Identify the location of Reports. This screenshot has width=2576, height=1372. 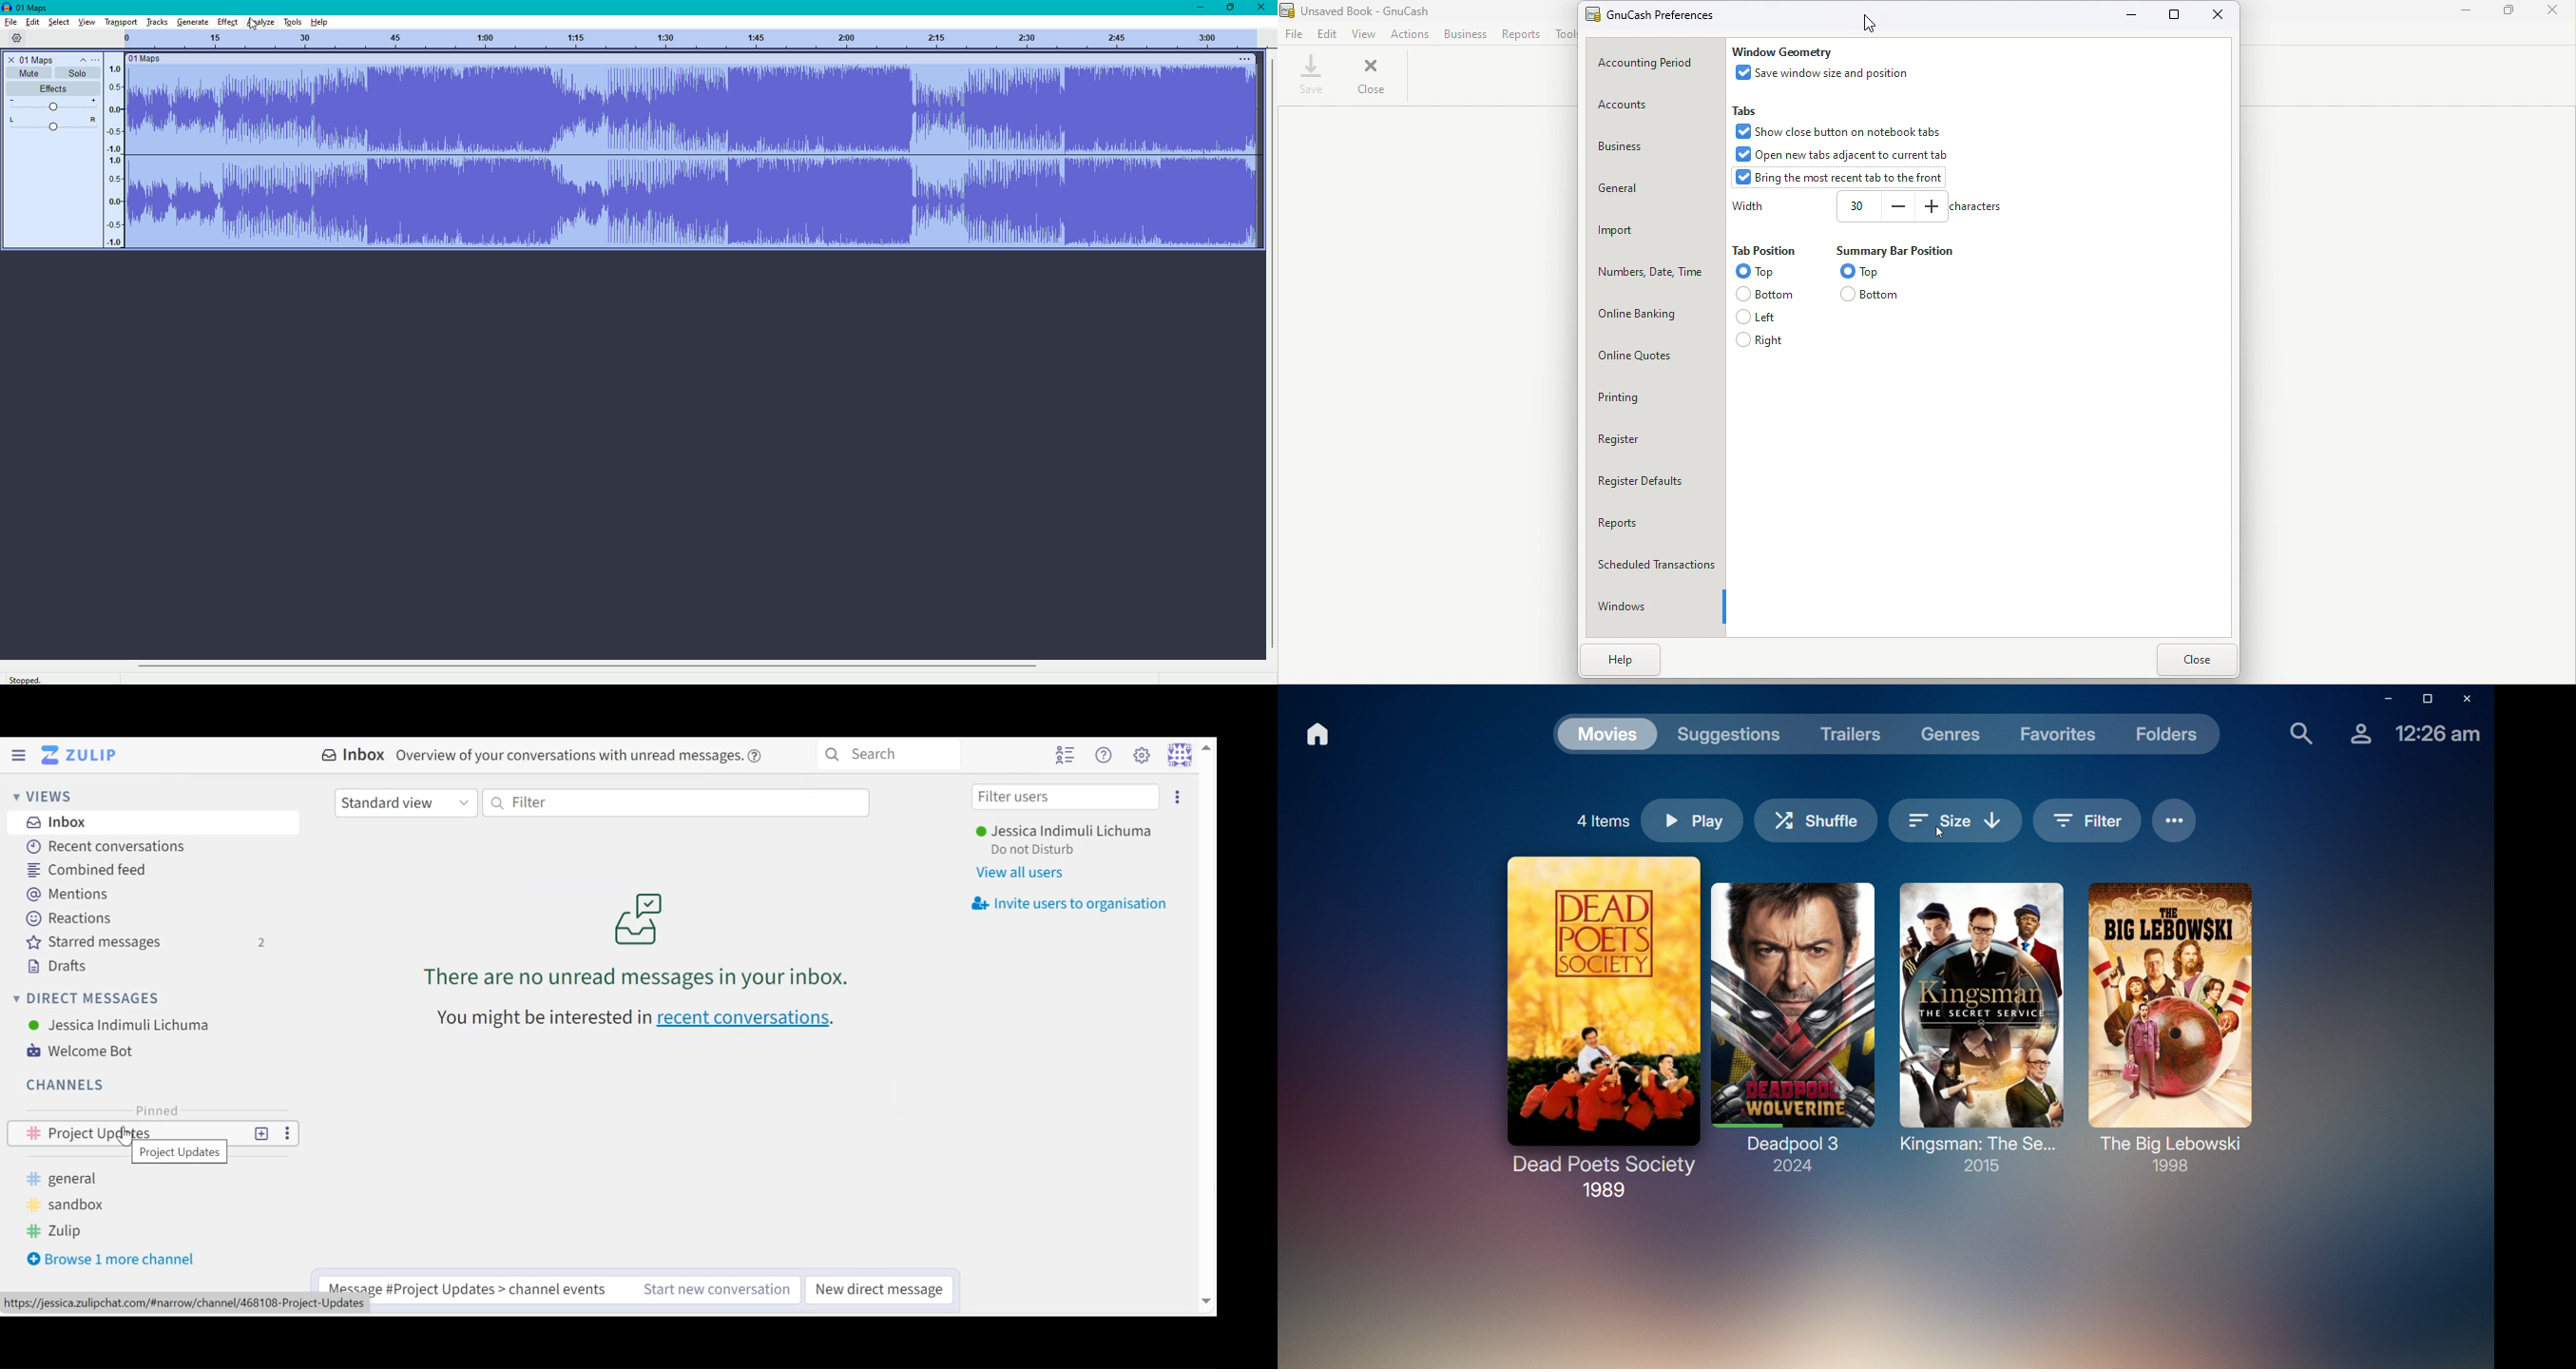
(1658, 520).